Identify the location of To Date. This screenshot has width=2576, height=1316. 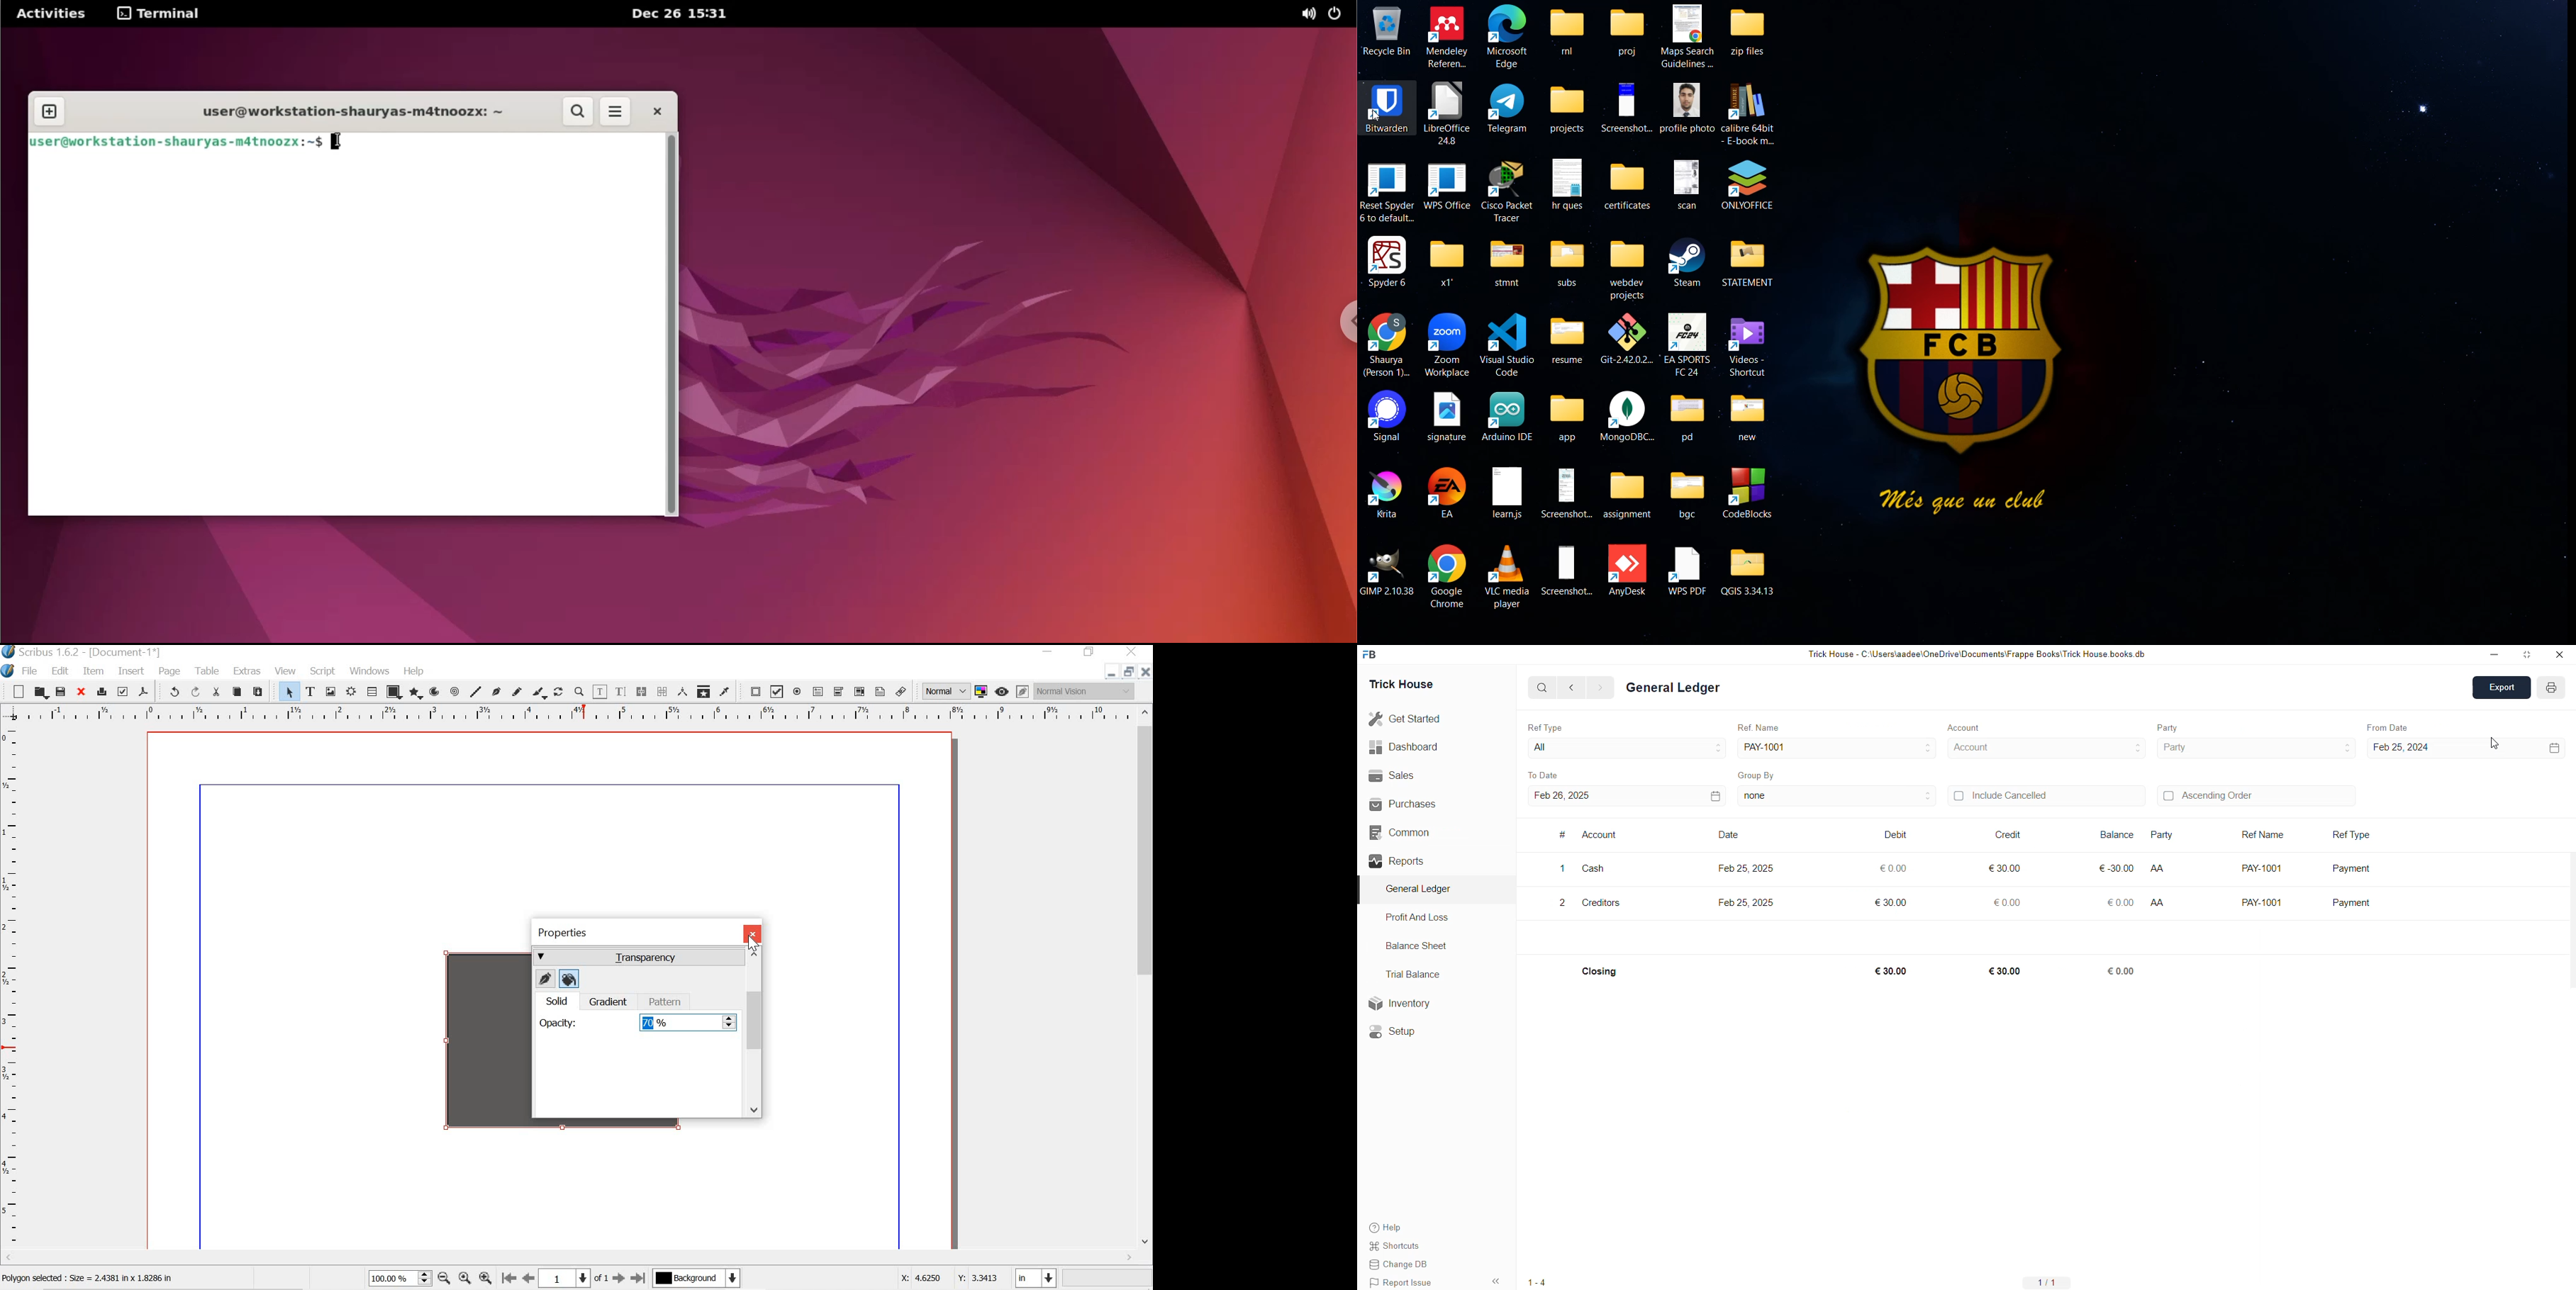
(1546, 774).